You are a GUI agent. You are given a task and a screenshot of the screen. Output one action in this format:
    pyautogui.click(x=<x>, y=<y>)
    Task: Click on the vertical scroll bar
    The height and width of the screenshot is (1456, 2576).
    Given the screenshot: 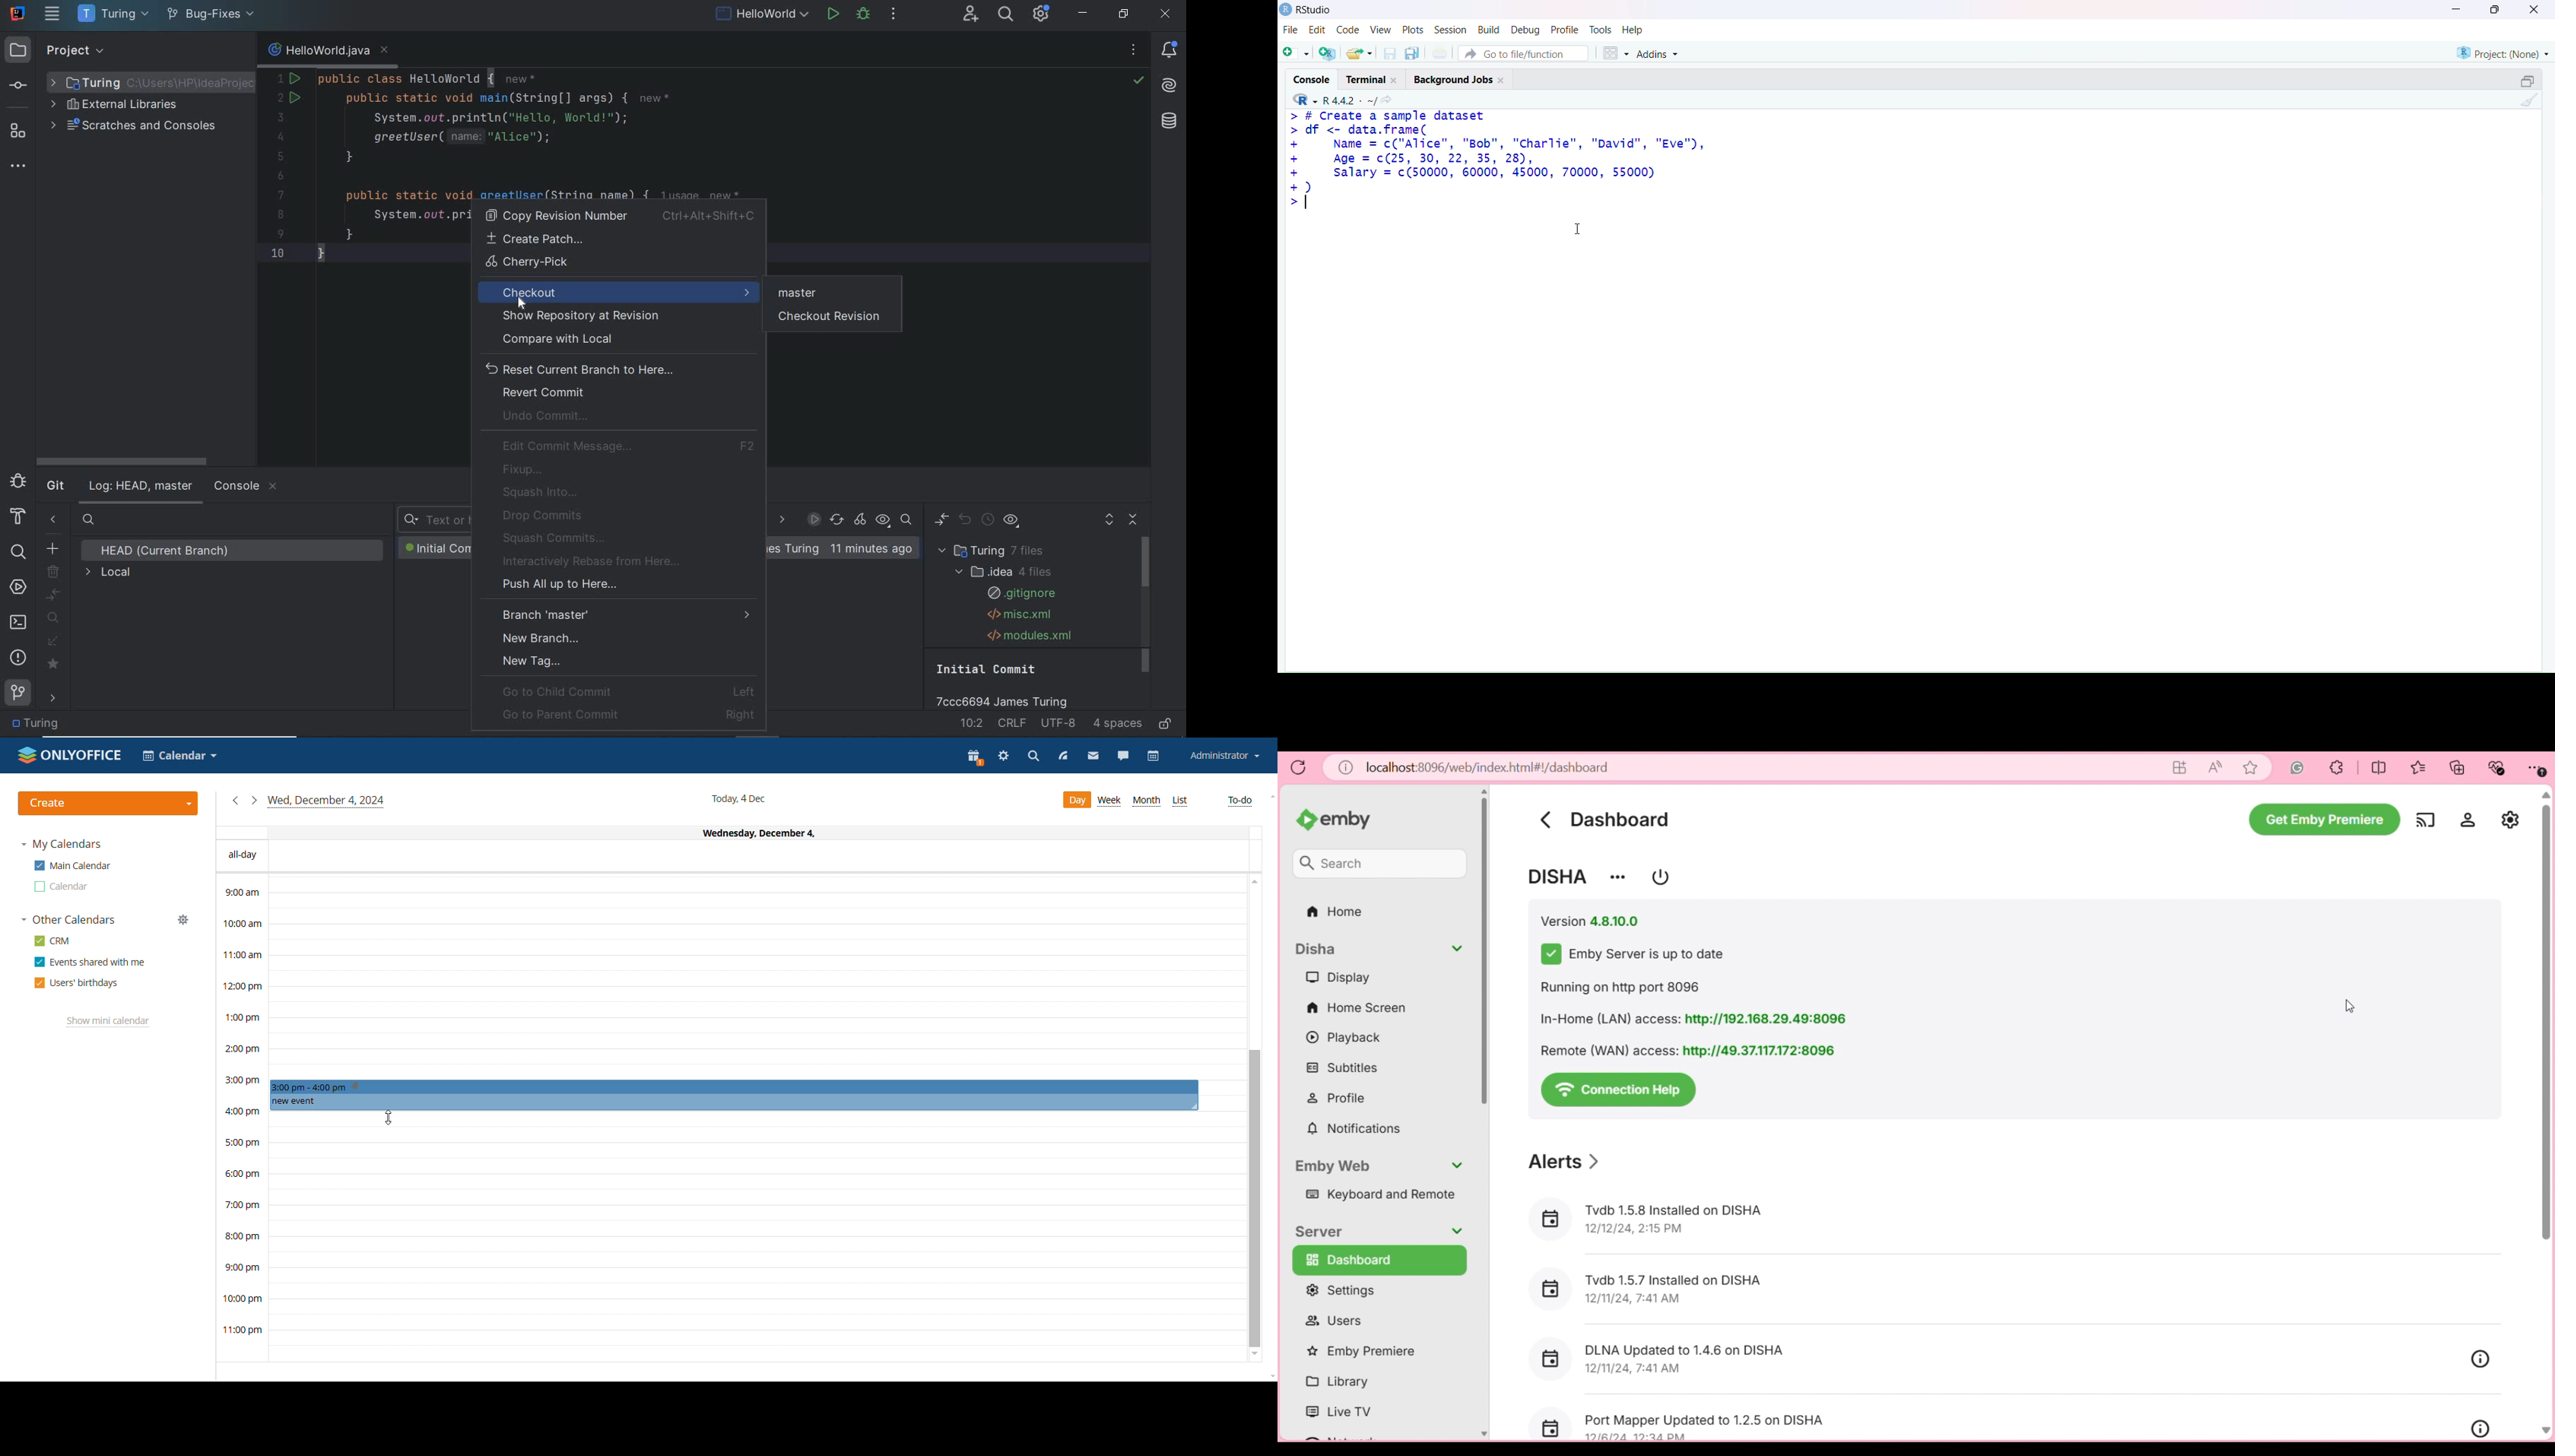 What is the action you would take?
    pyautogui.click(x=2547, y=1113)
    